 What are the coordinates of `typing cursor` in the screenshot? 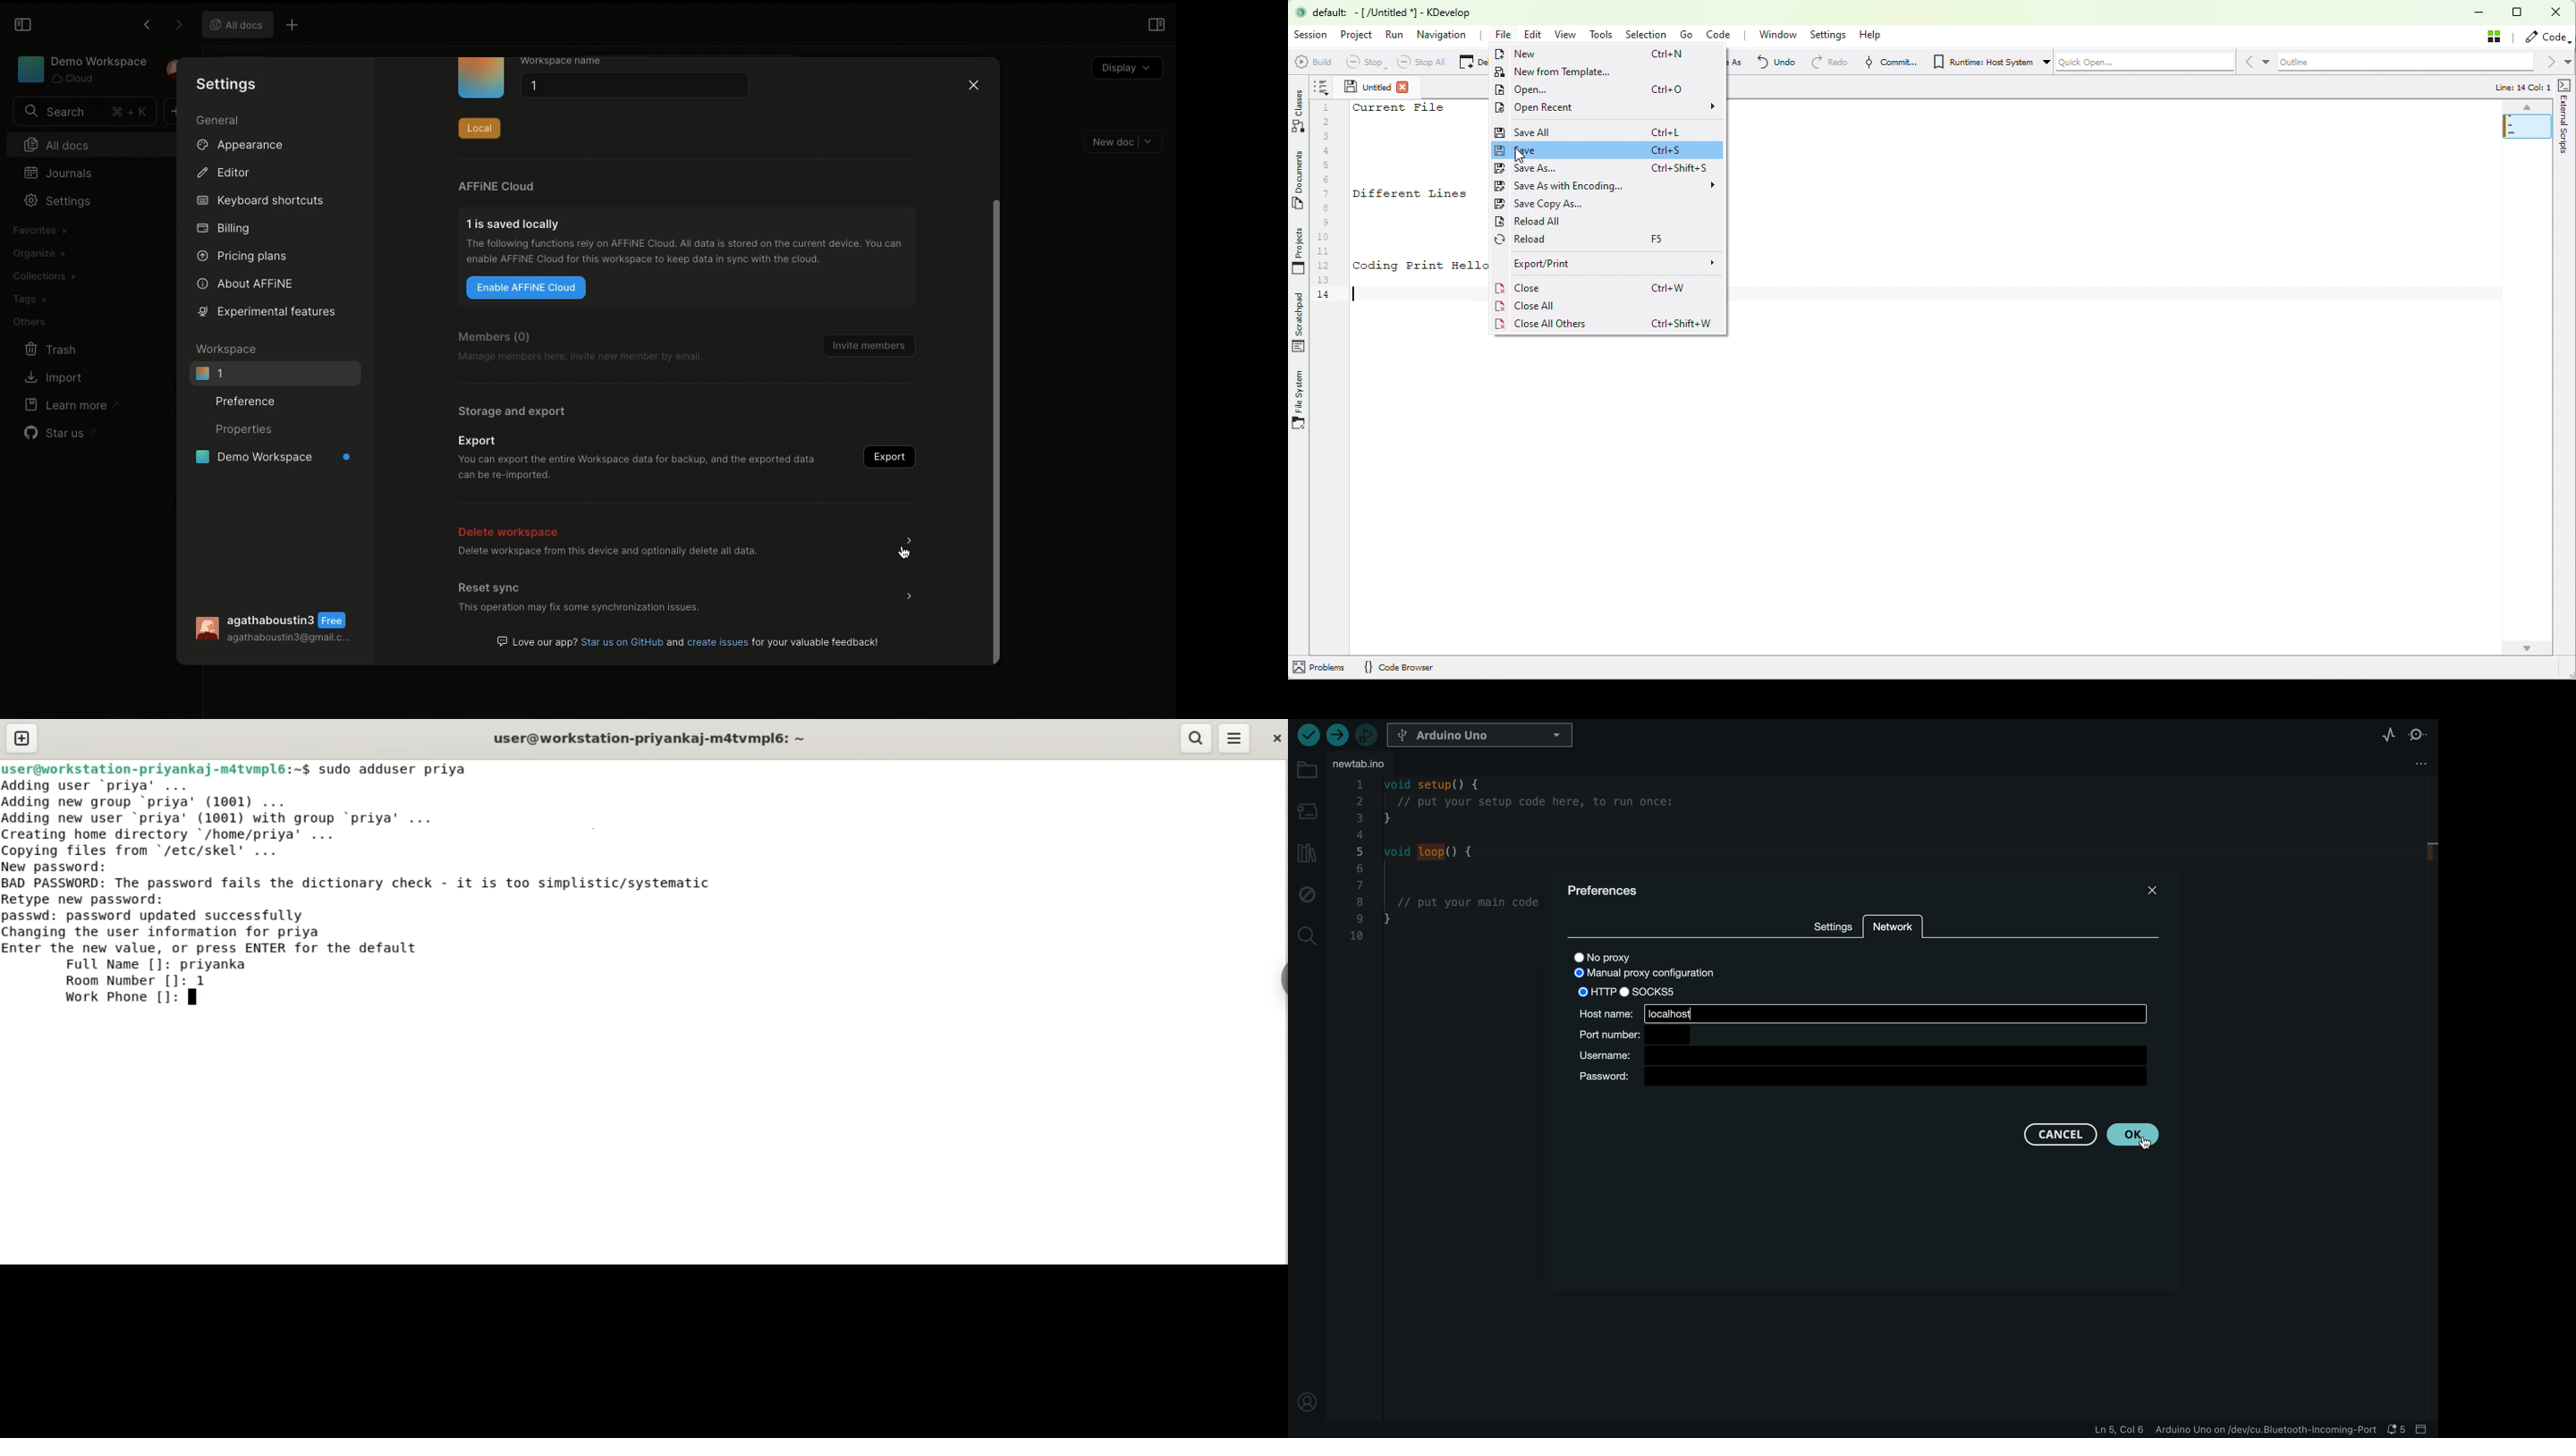 It's located at (1353, 292).